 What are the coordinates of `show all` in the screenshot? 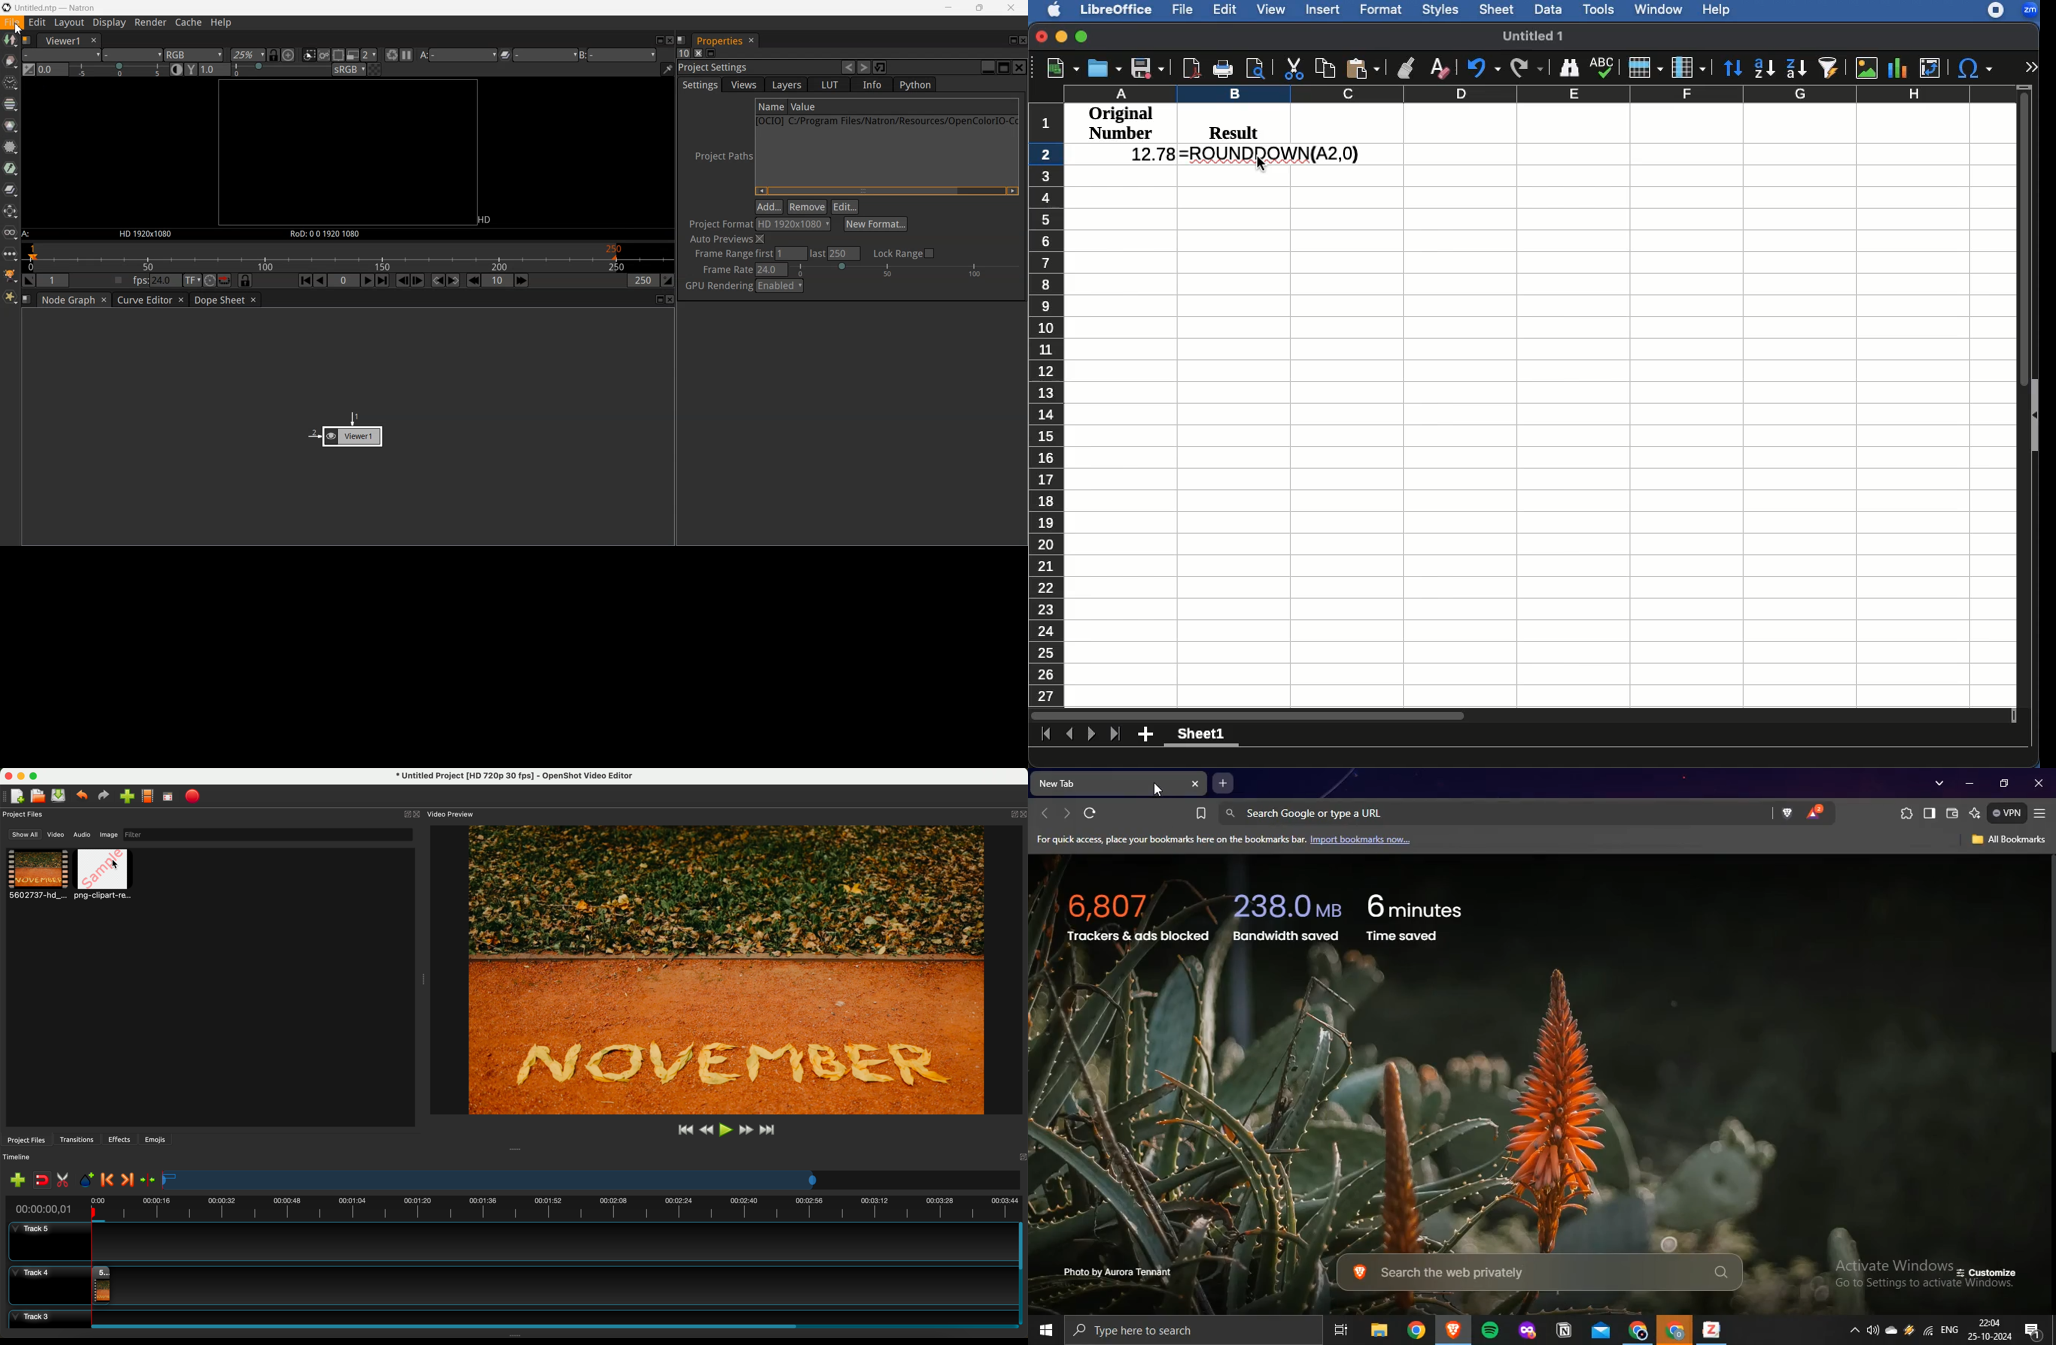 It's located at (25, 834).